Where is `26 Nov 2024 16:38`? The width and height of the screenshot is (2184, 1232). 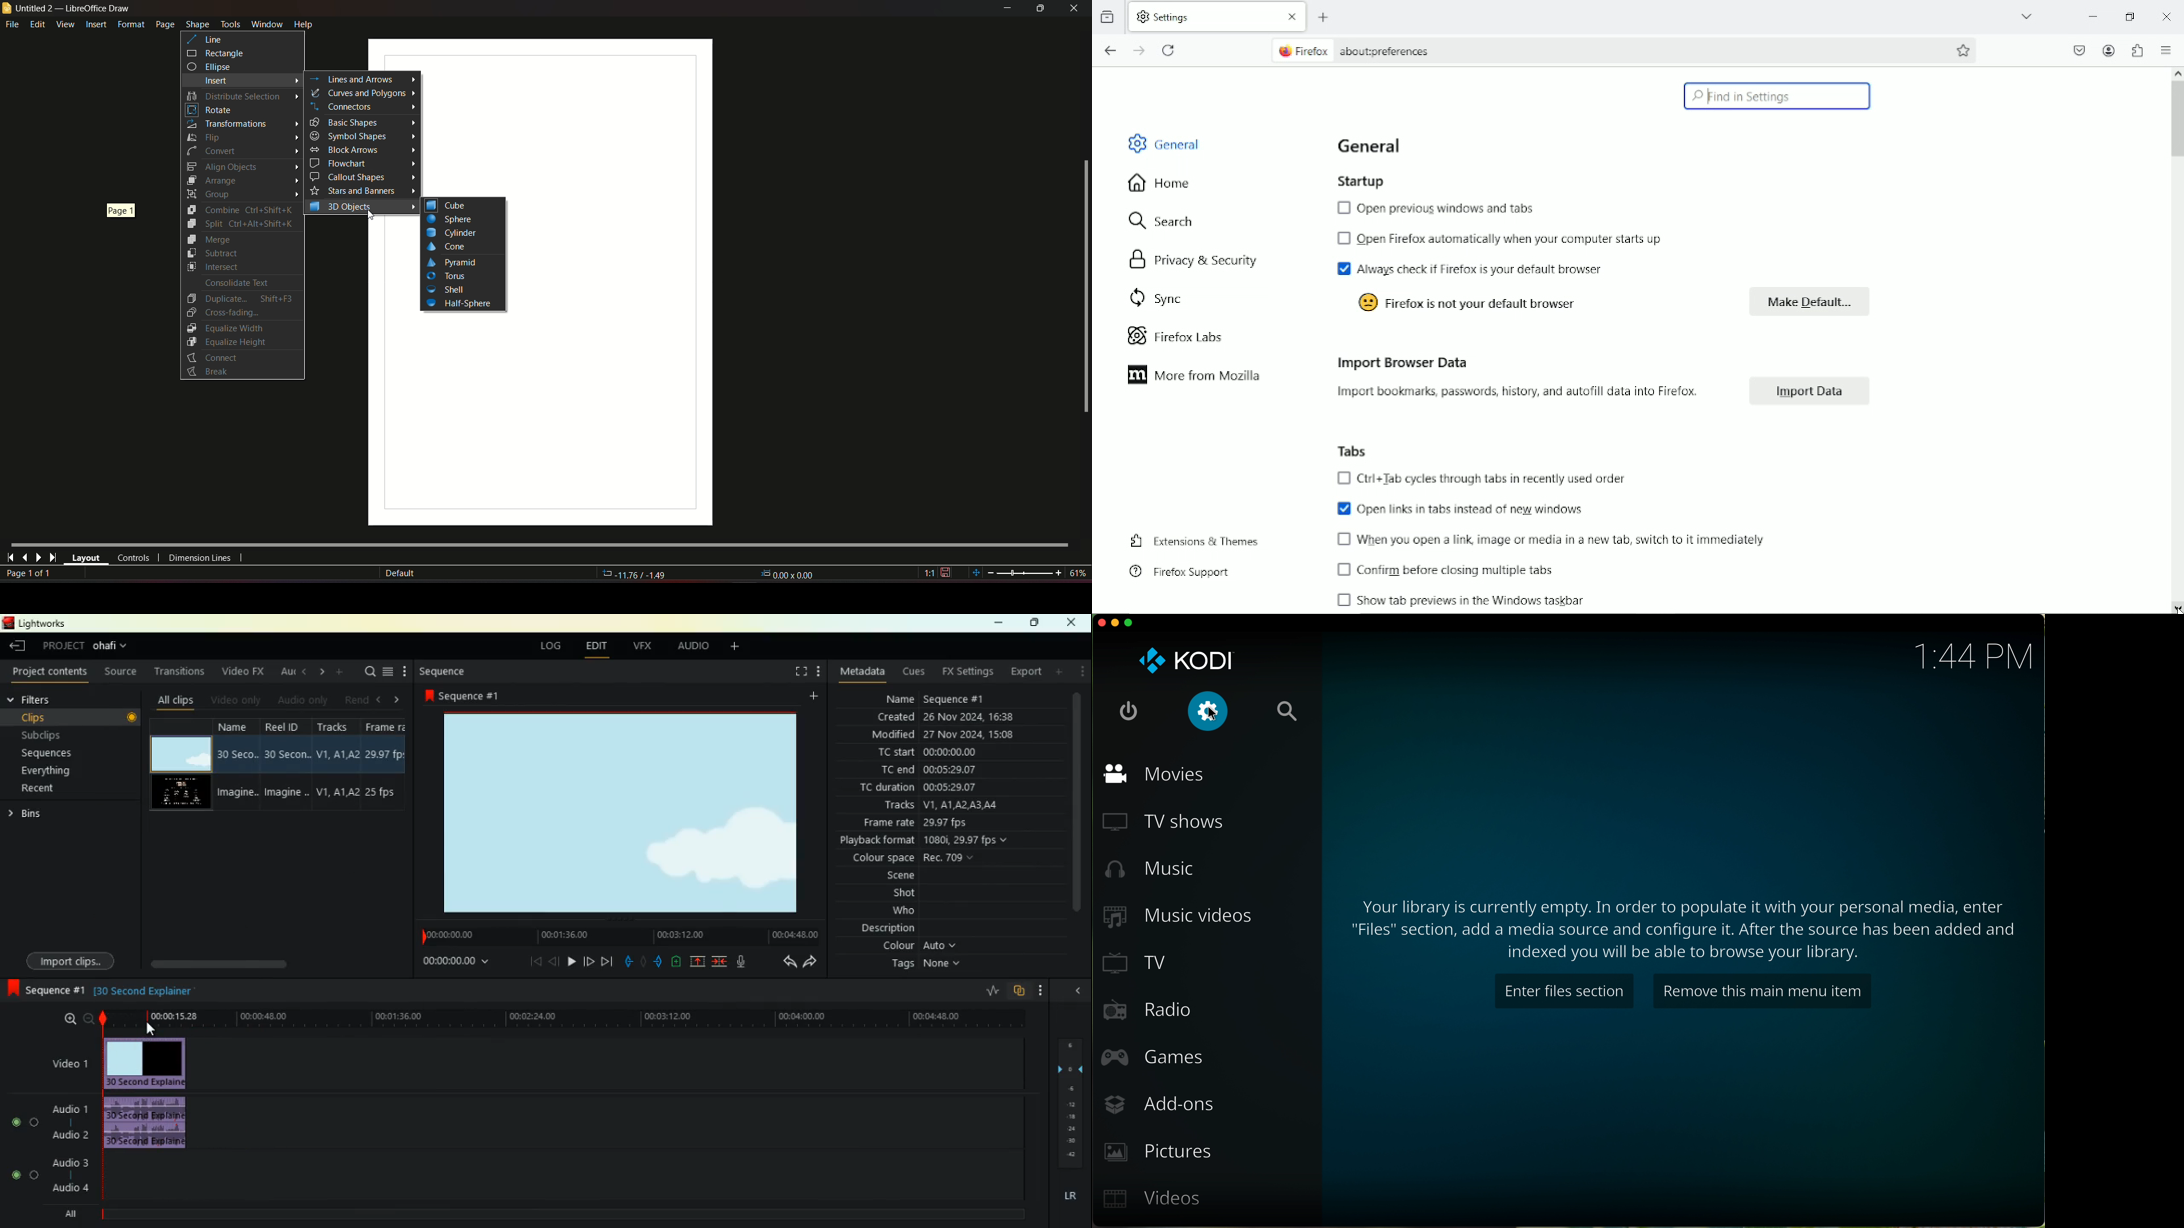 26 Nov 2024 16:38 is located at coordinates (973, 717).